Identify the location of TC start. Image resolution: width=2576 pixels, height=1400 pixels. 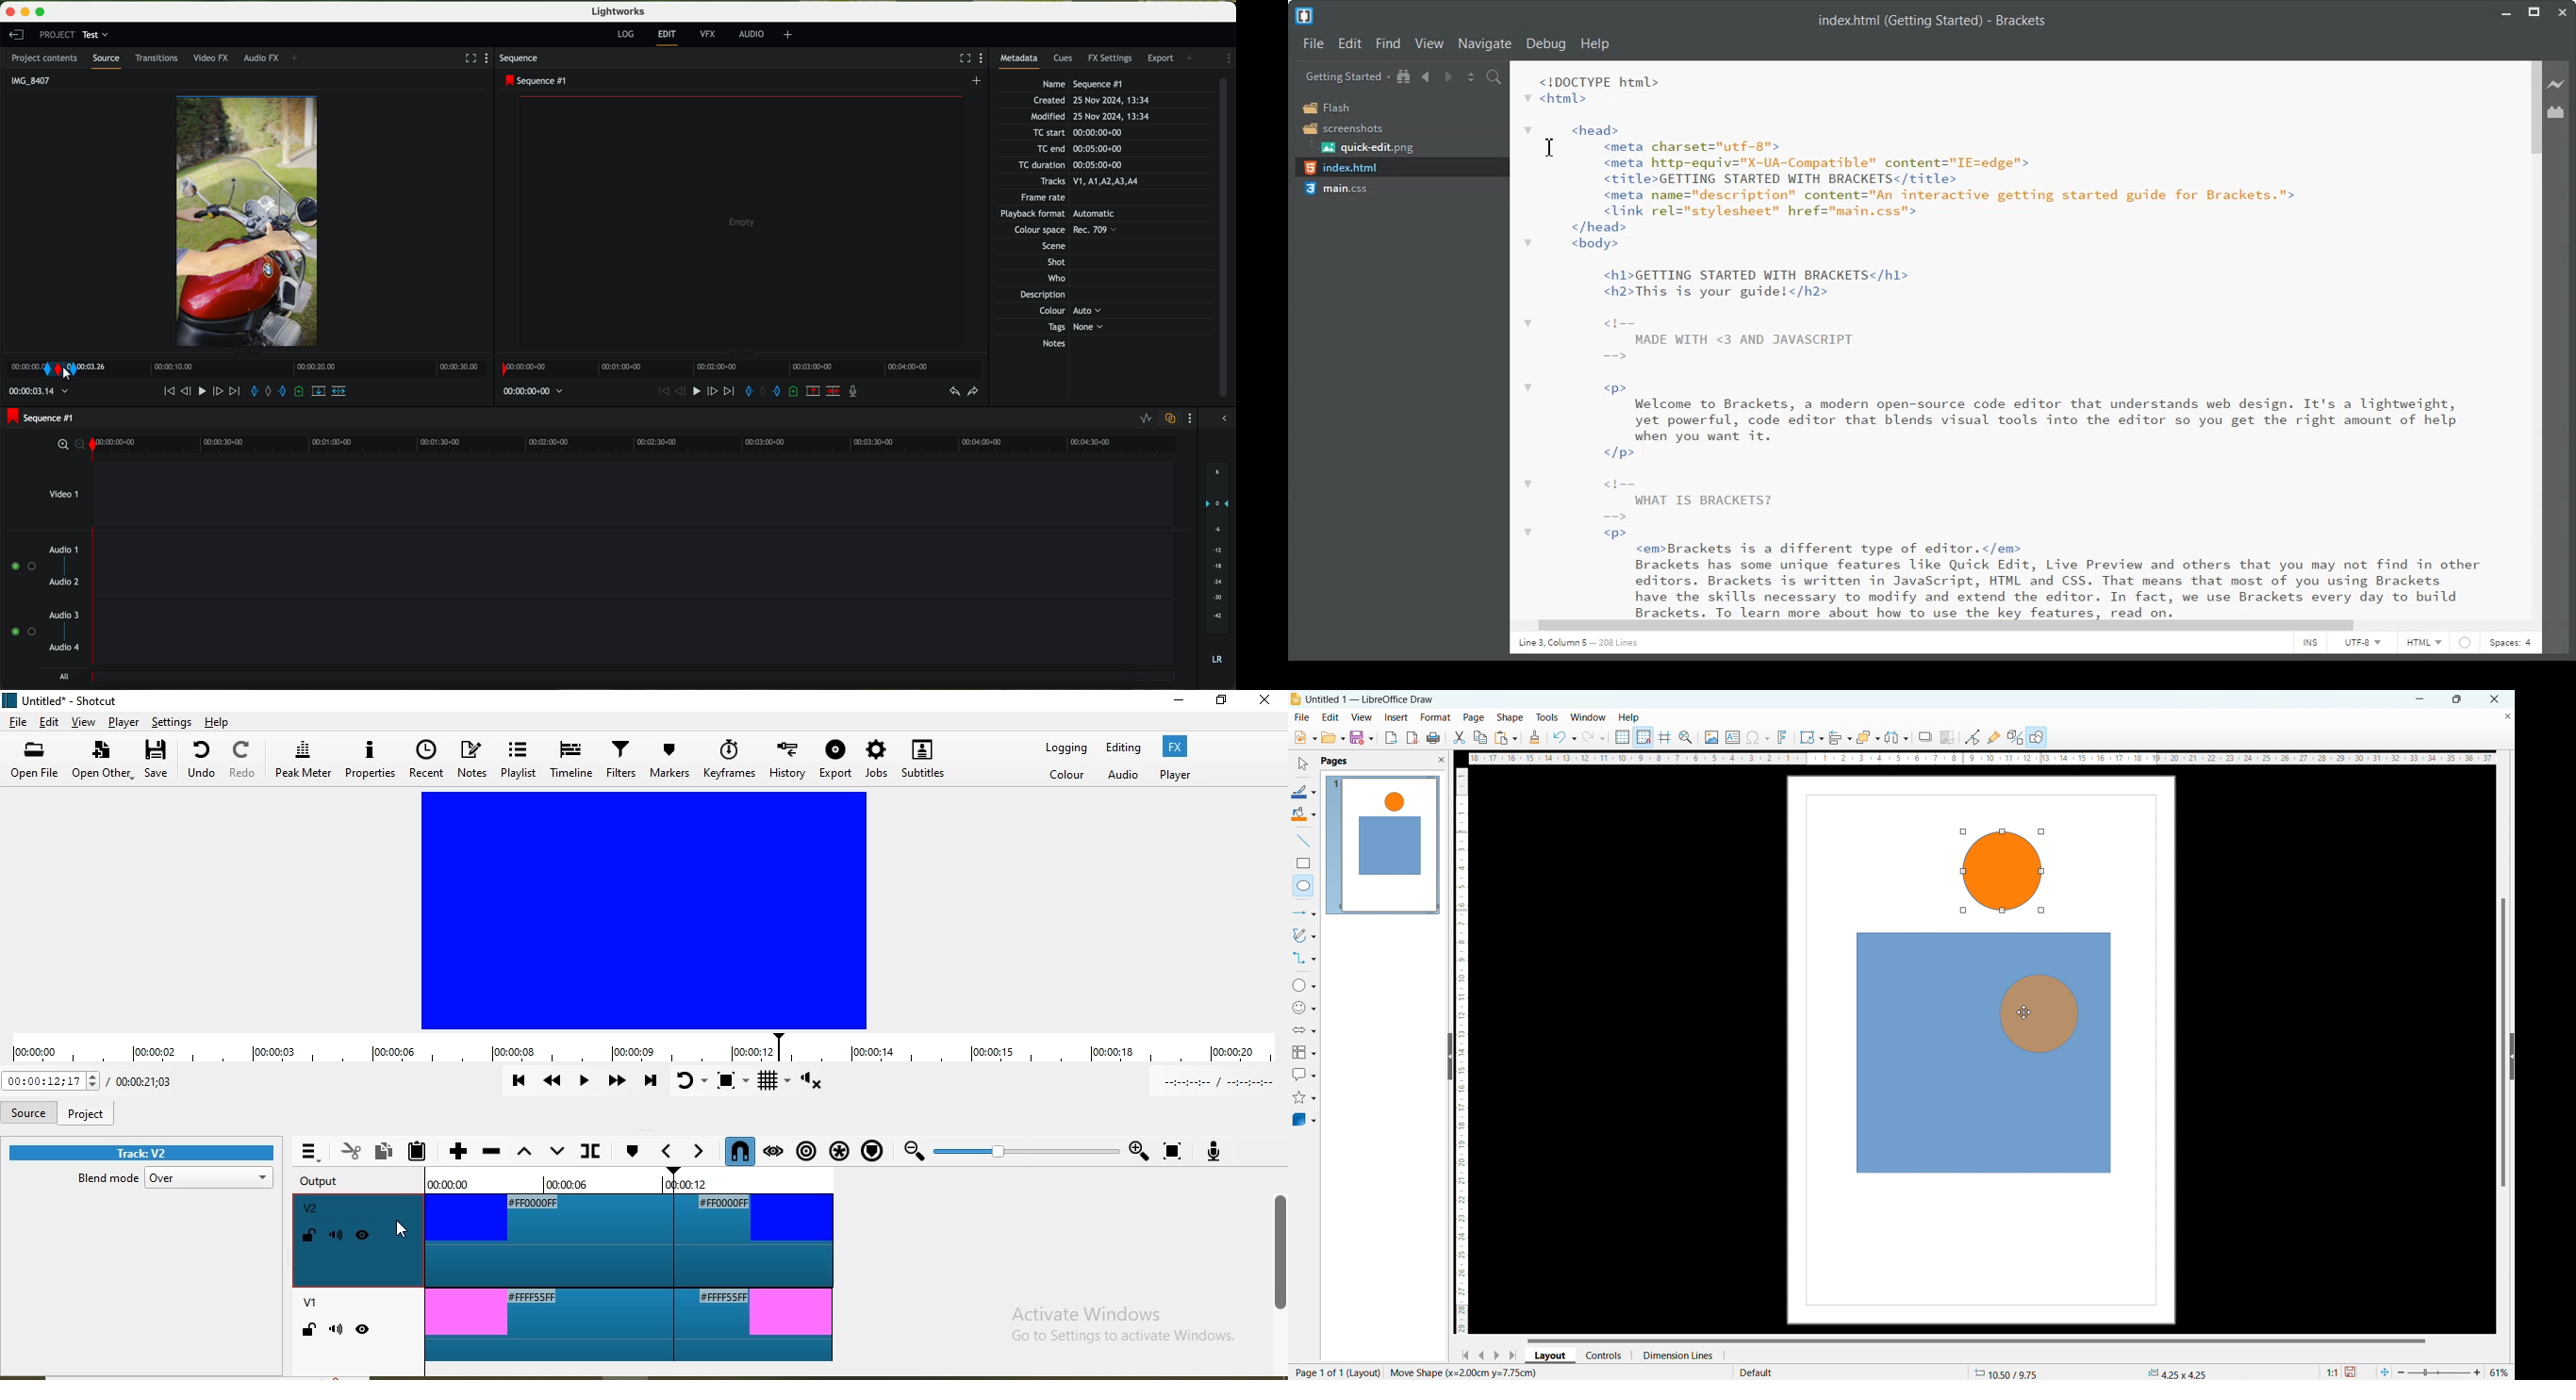
(1076, 133).